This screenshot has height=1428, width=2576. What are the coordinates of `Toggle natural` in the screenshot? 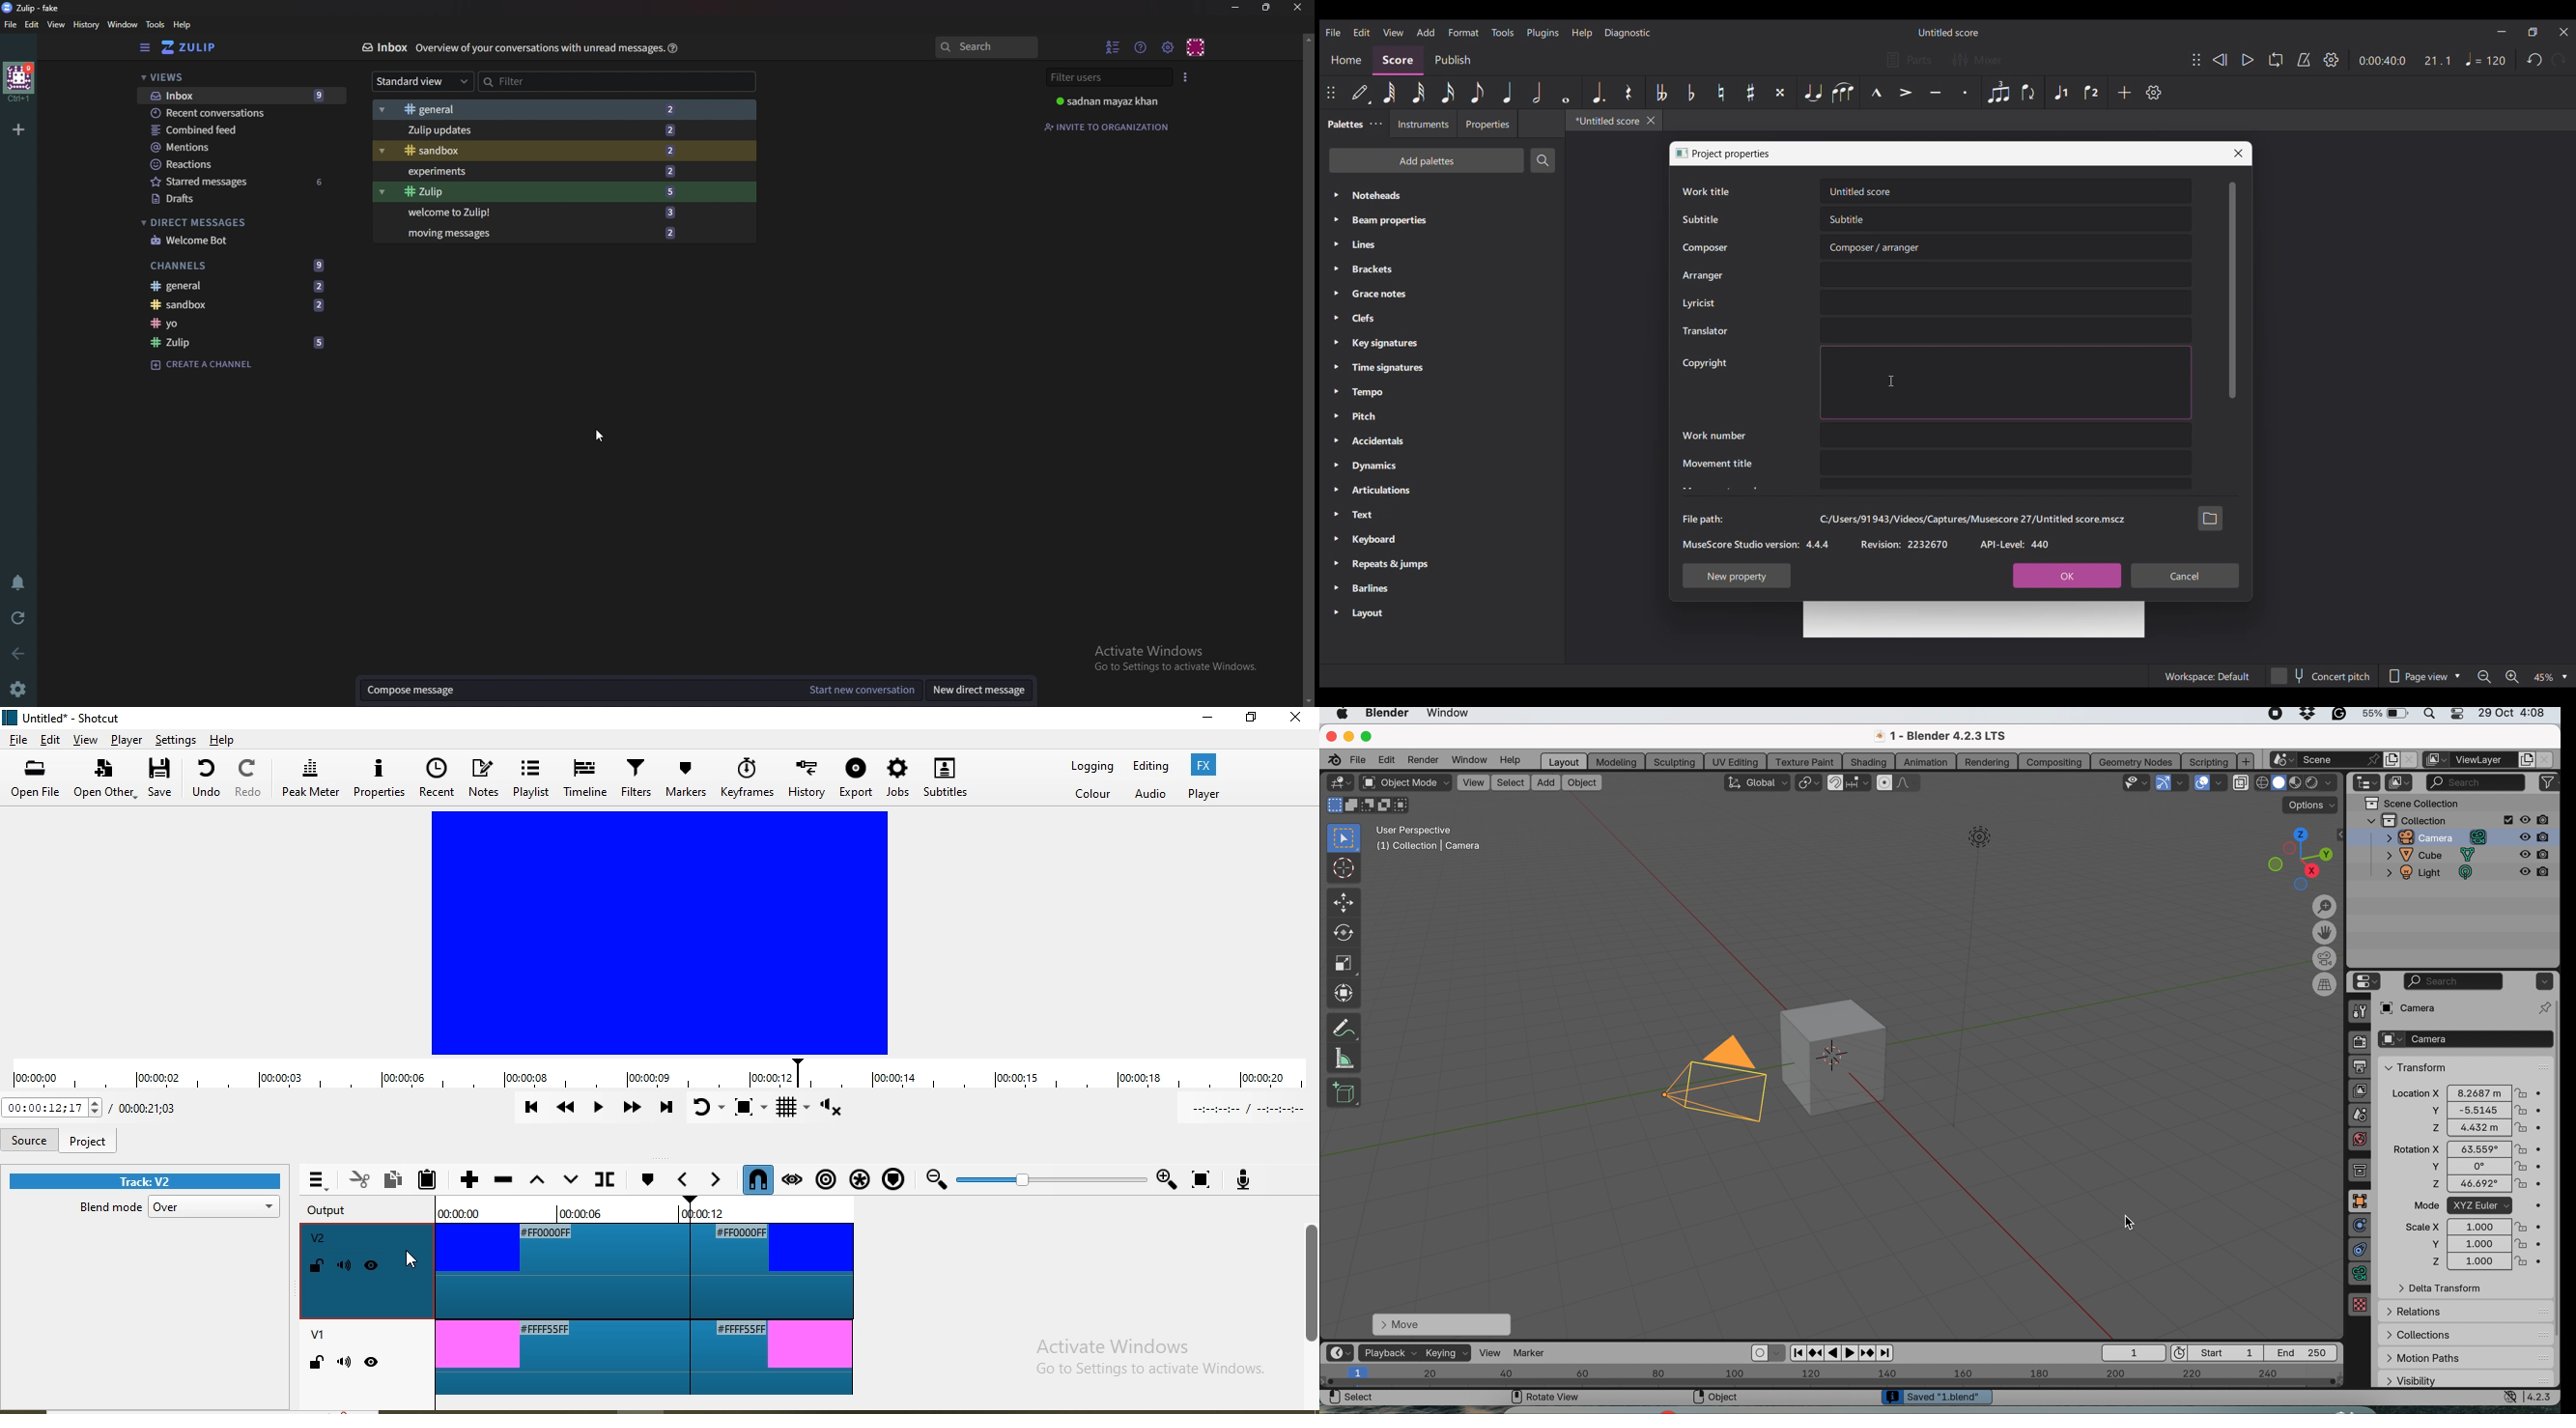 It's located at (1721, 92).